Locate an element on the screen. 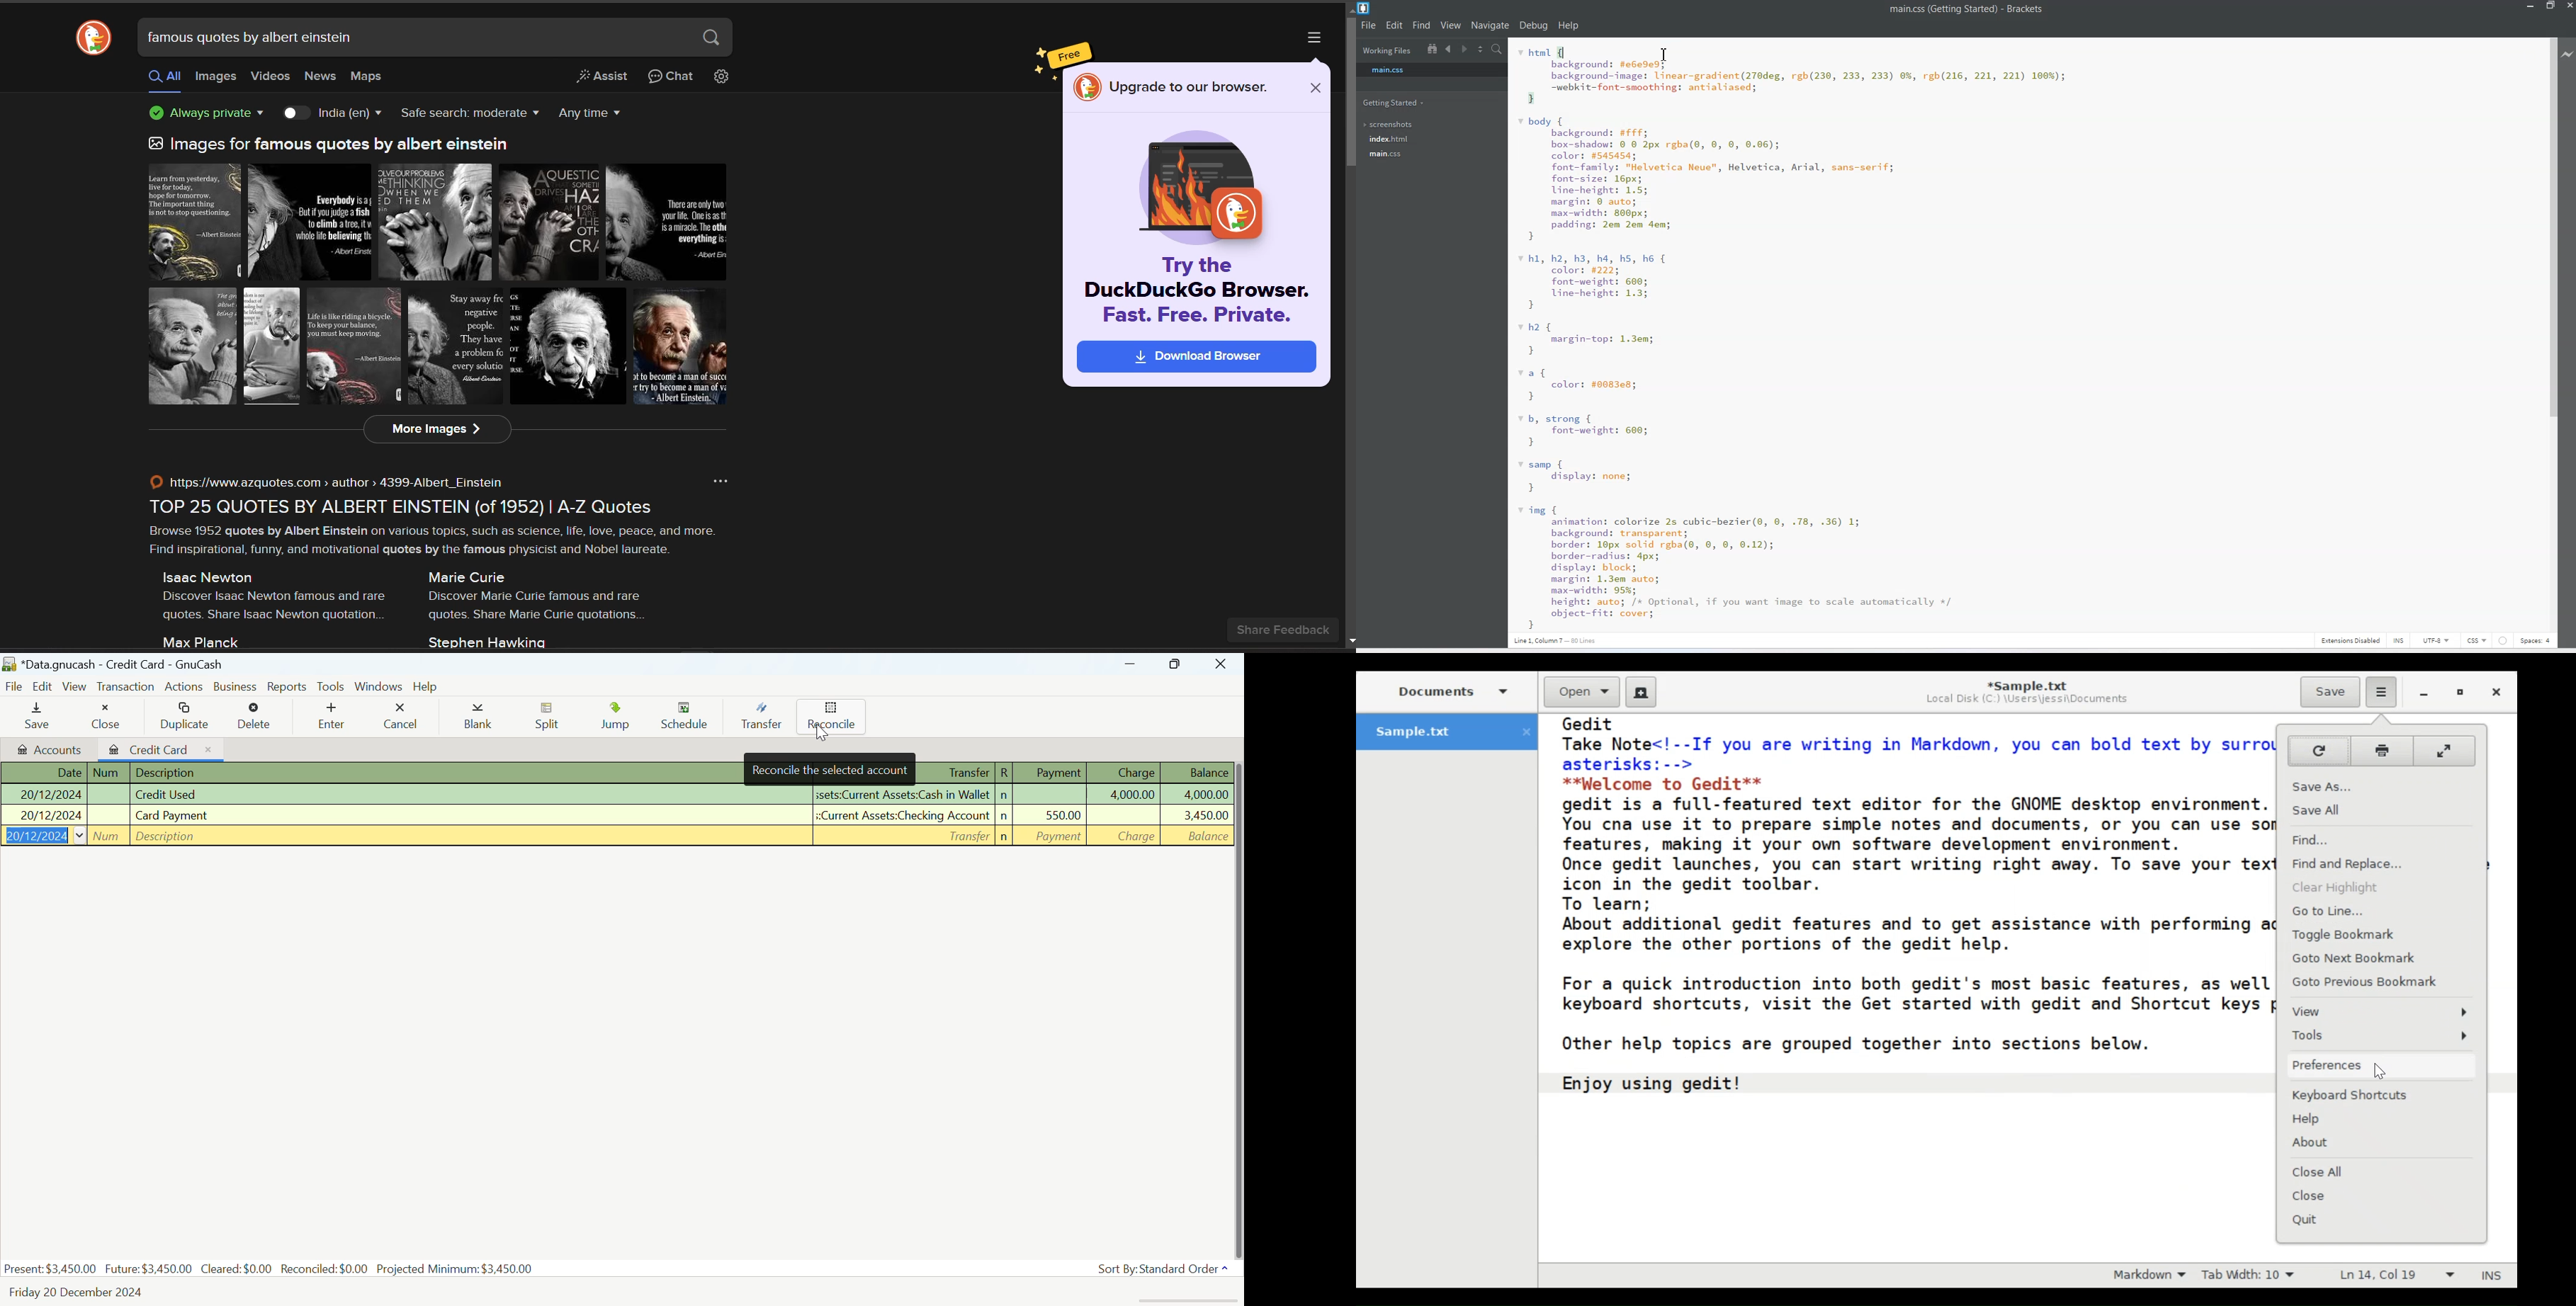 This screenshot has height=1316, width=2576. Blank is located at coordinates (481, 716).